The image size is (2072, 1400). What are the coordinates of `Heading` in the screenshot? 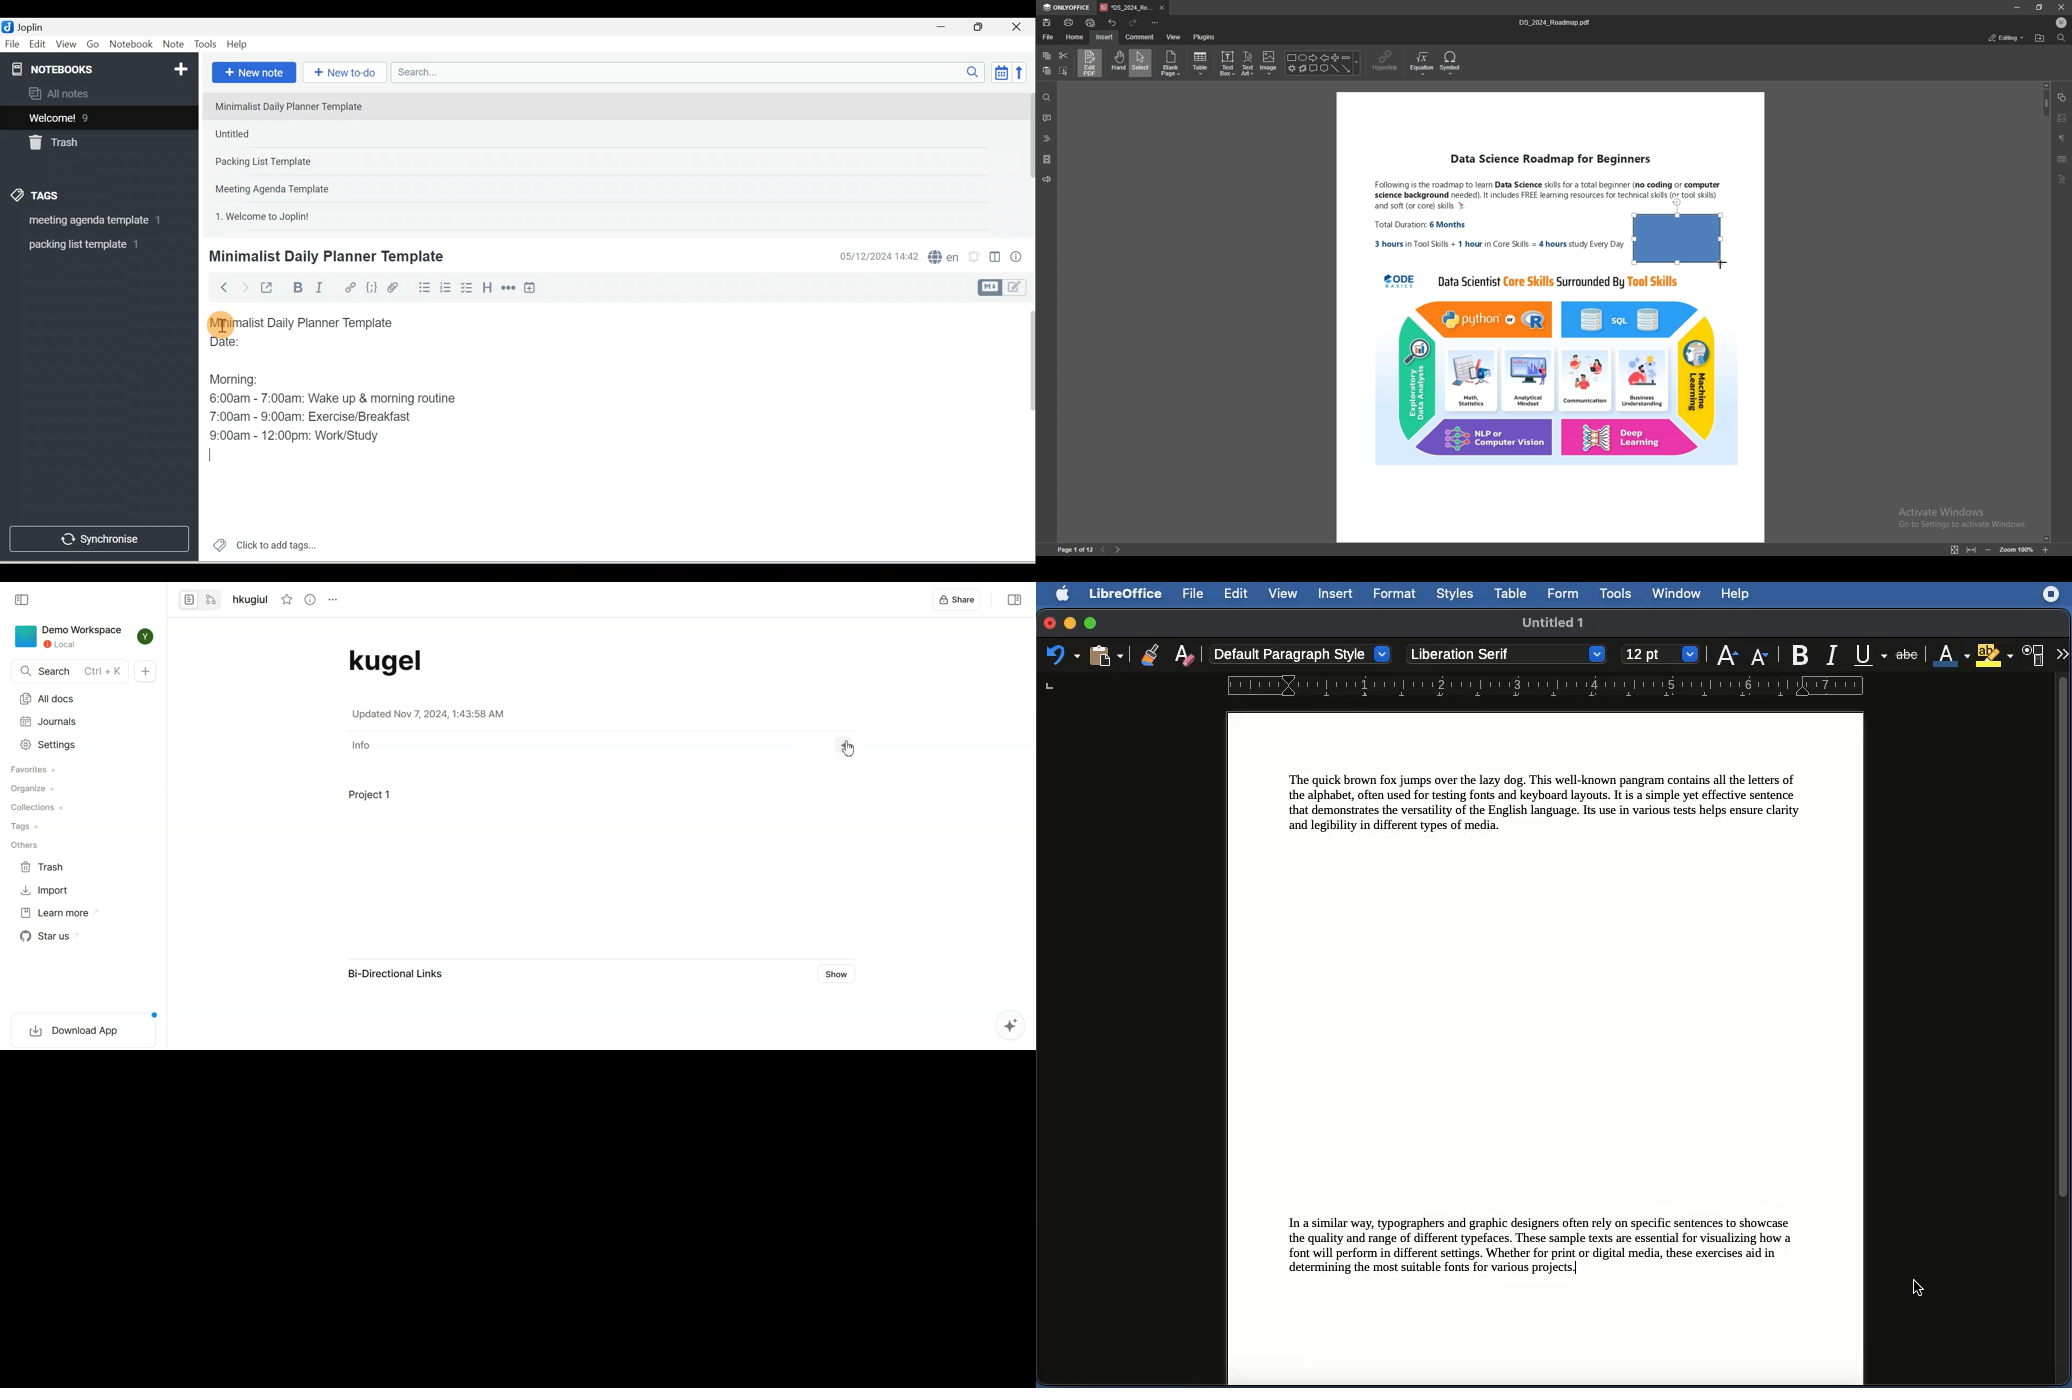 It's located at (487, 287).